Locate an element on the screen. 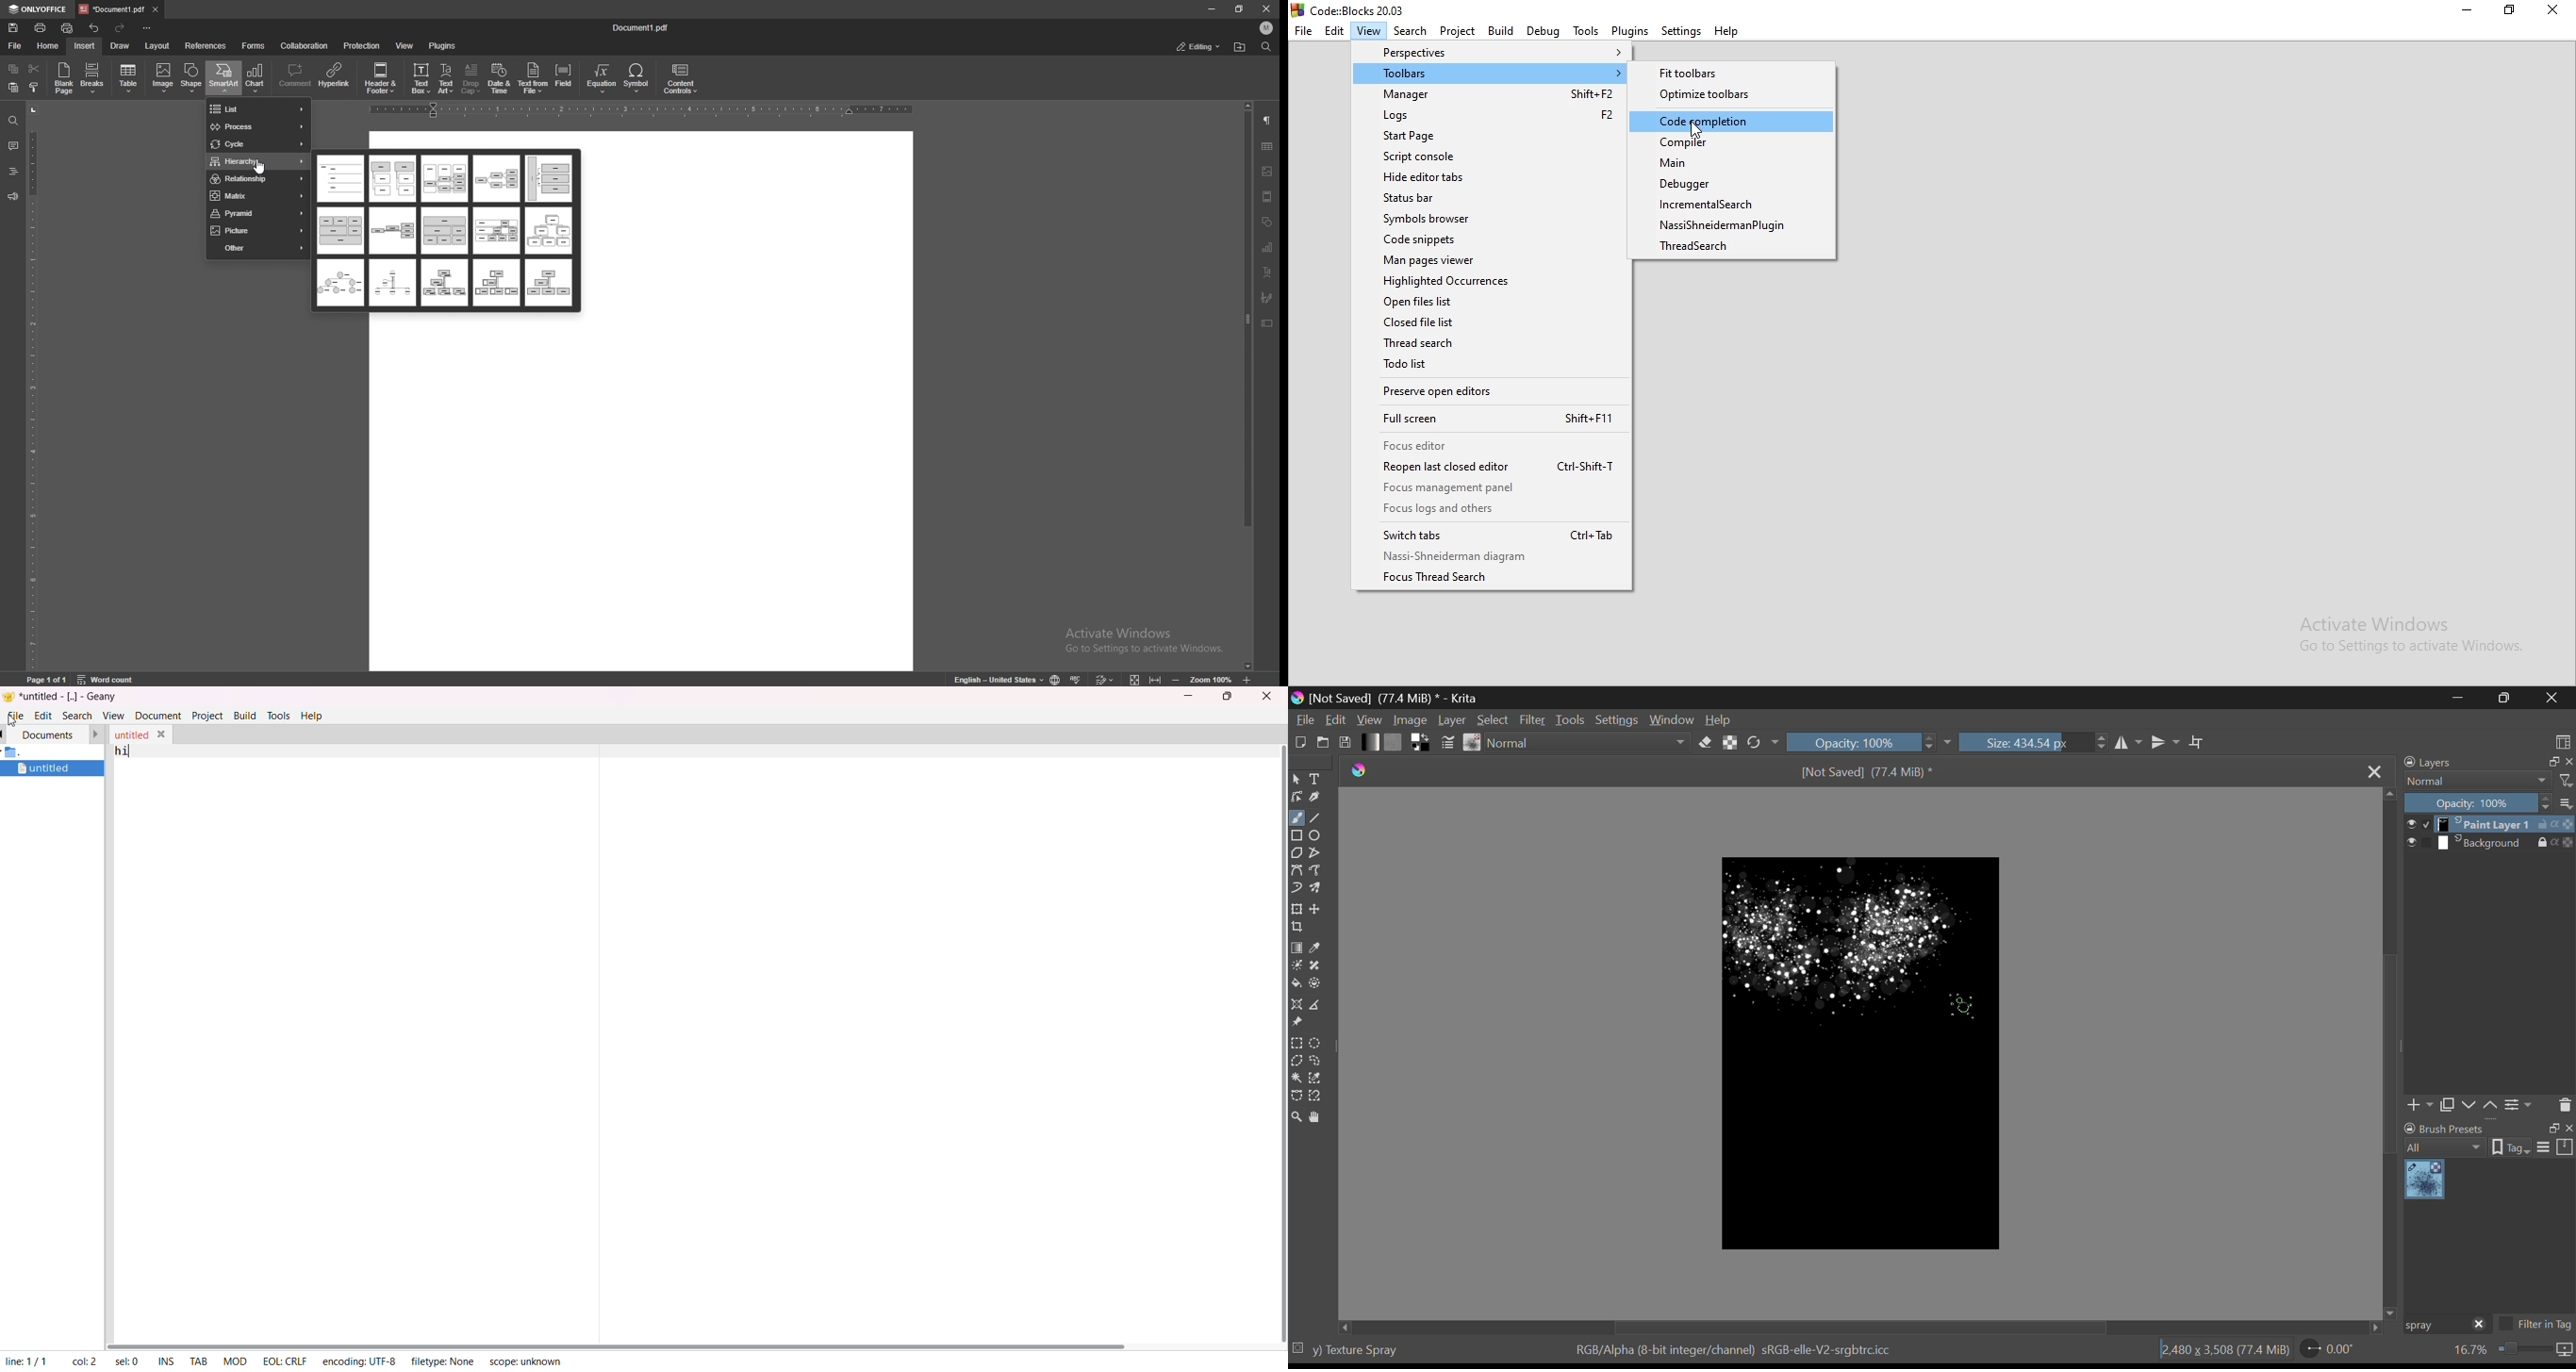 The height and width of the screenshot is (1372, 2576). Close is located at coordinates (2374, 773).